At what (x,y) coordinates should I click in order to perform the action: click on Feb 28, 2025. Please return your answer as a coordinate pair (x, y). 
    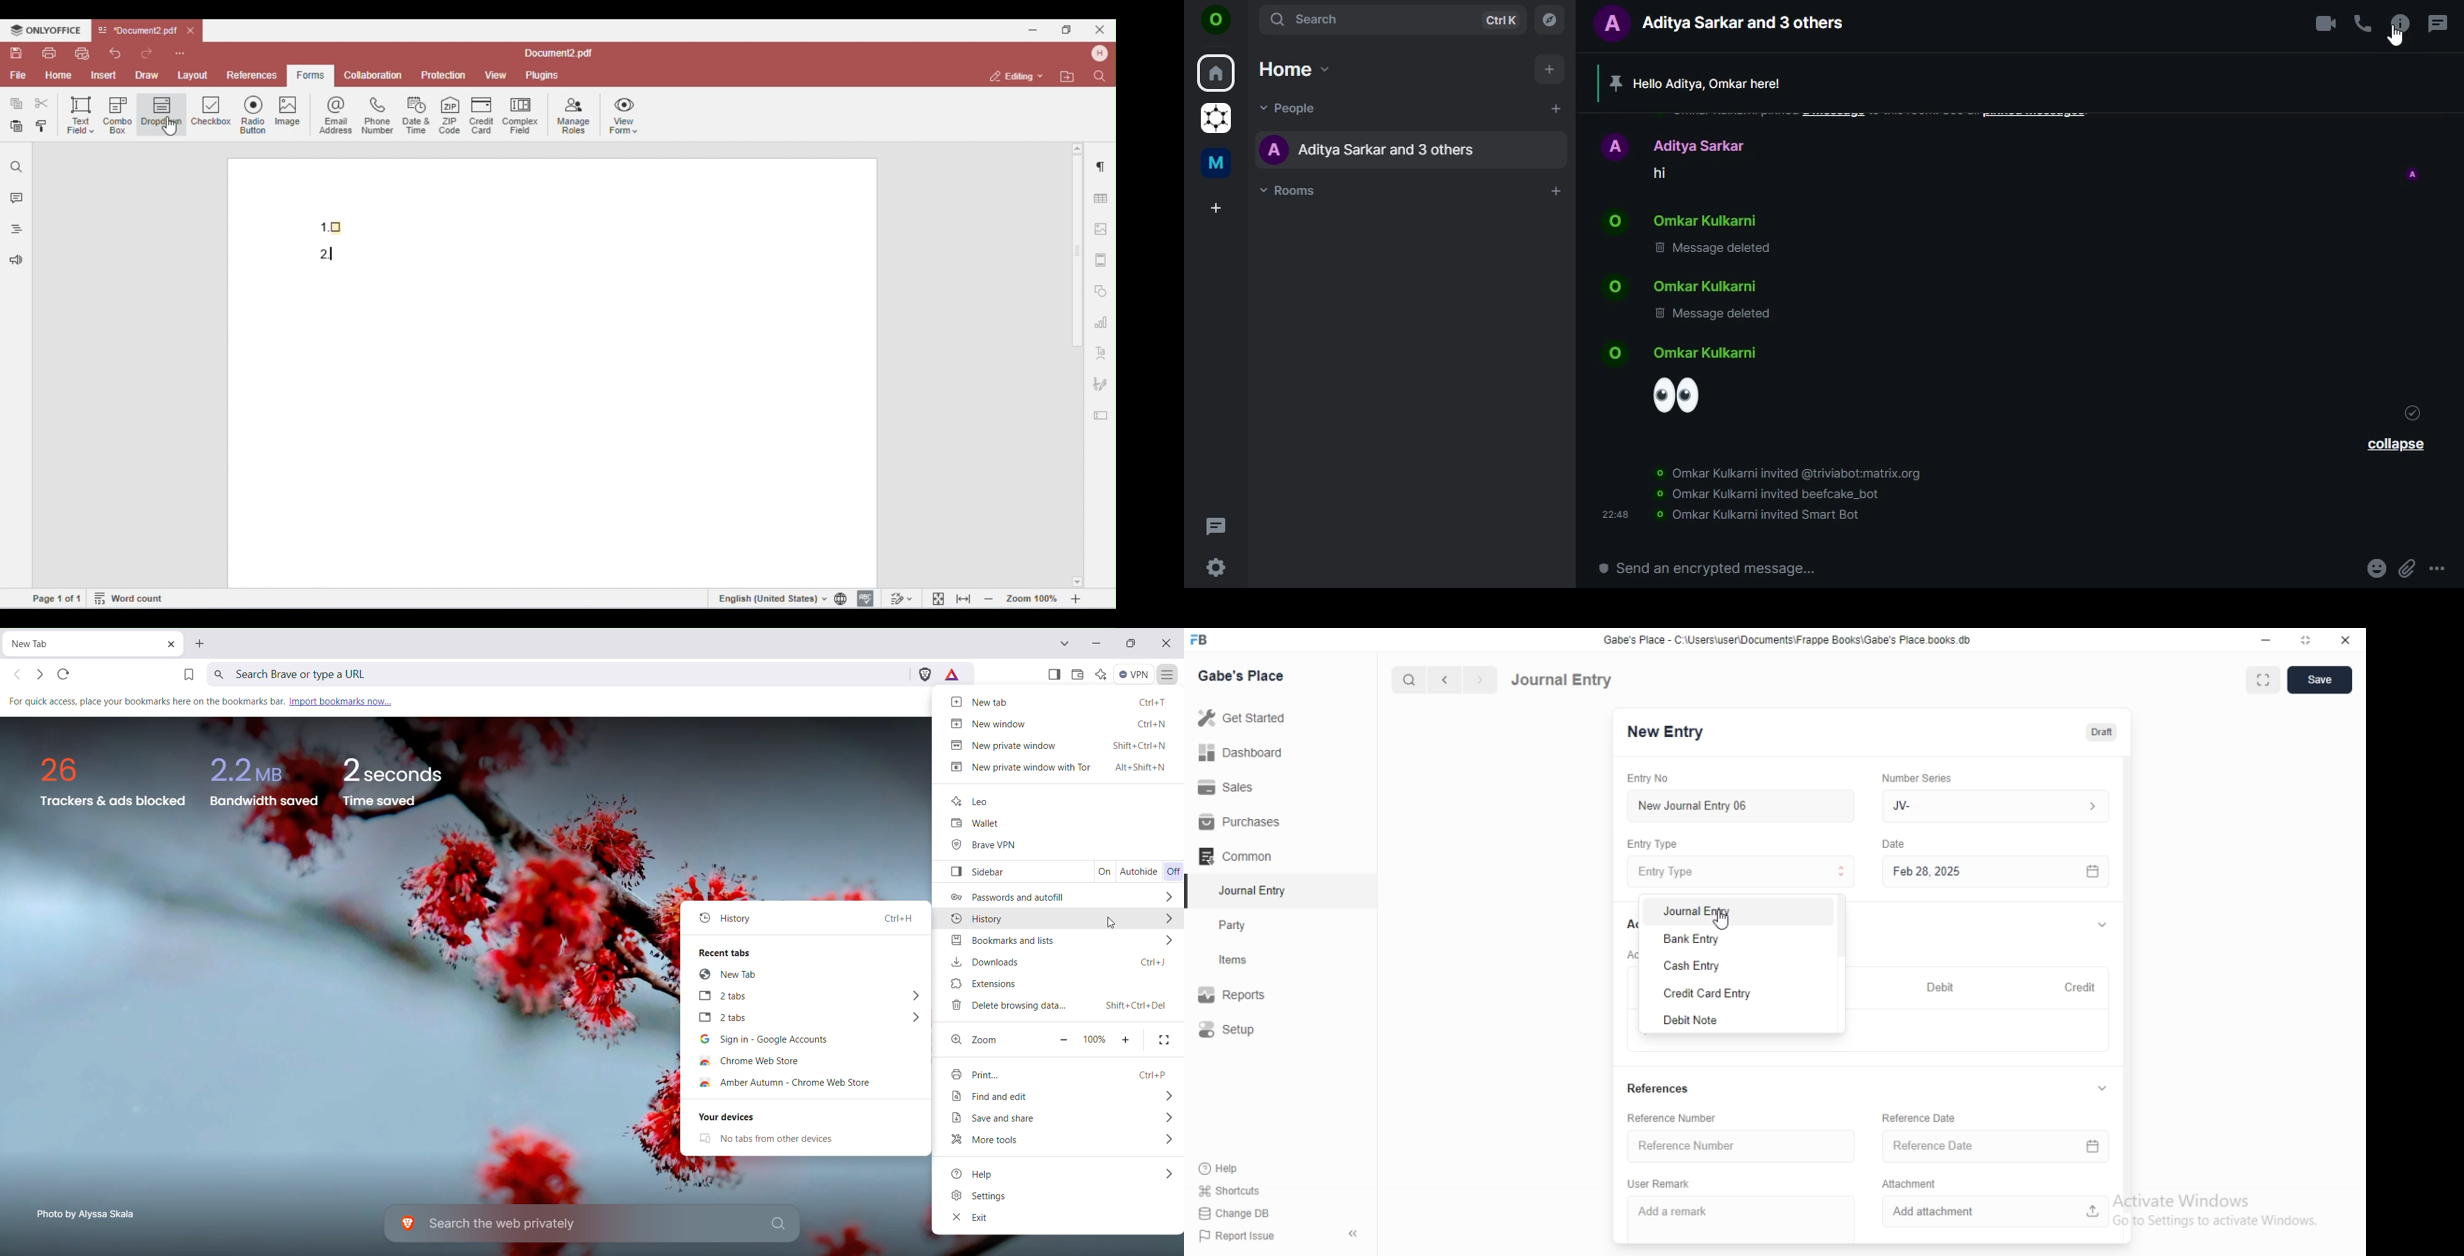
    Looking at the image, I should click on (1978, 871).